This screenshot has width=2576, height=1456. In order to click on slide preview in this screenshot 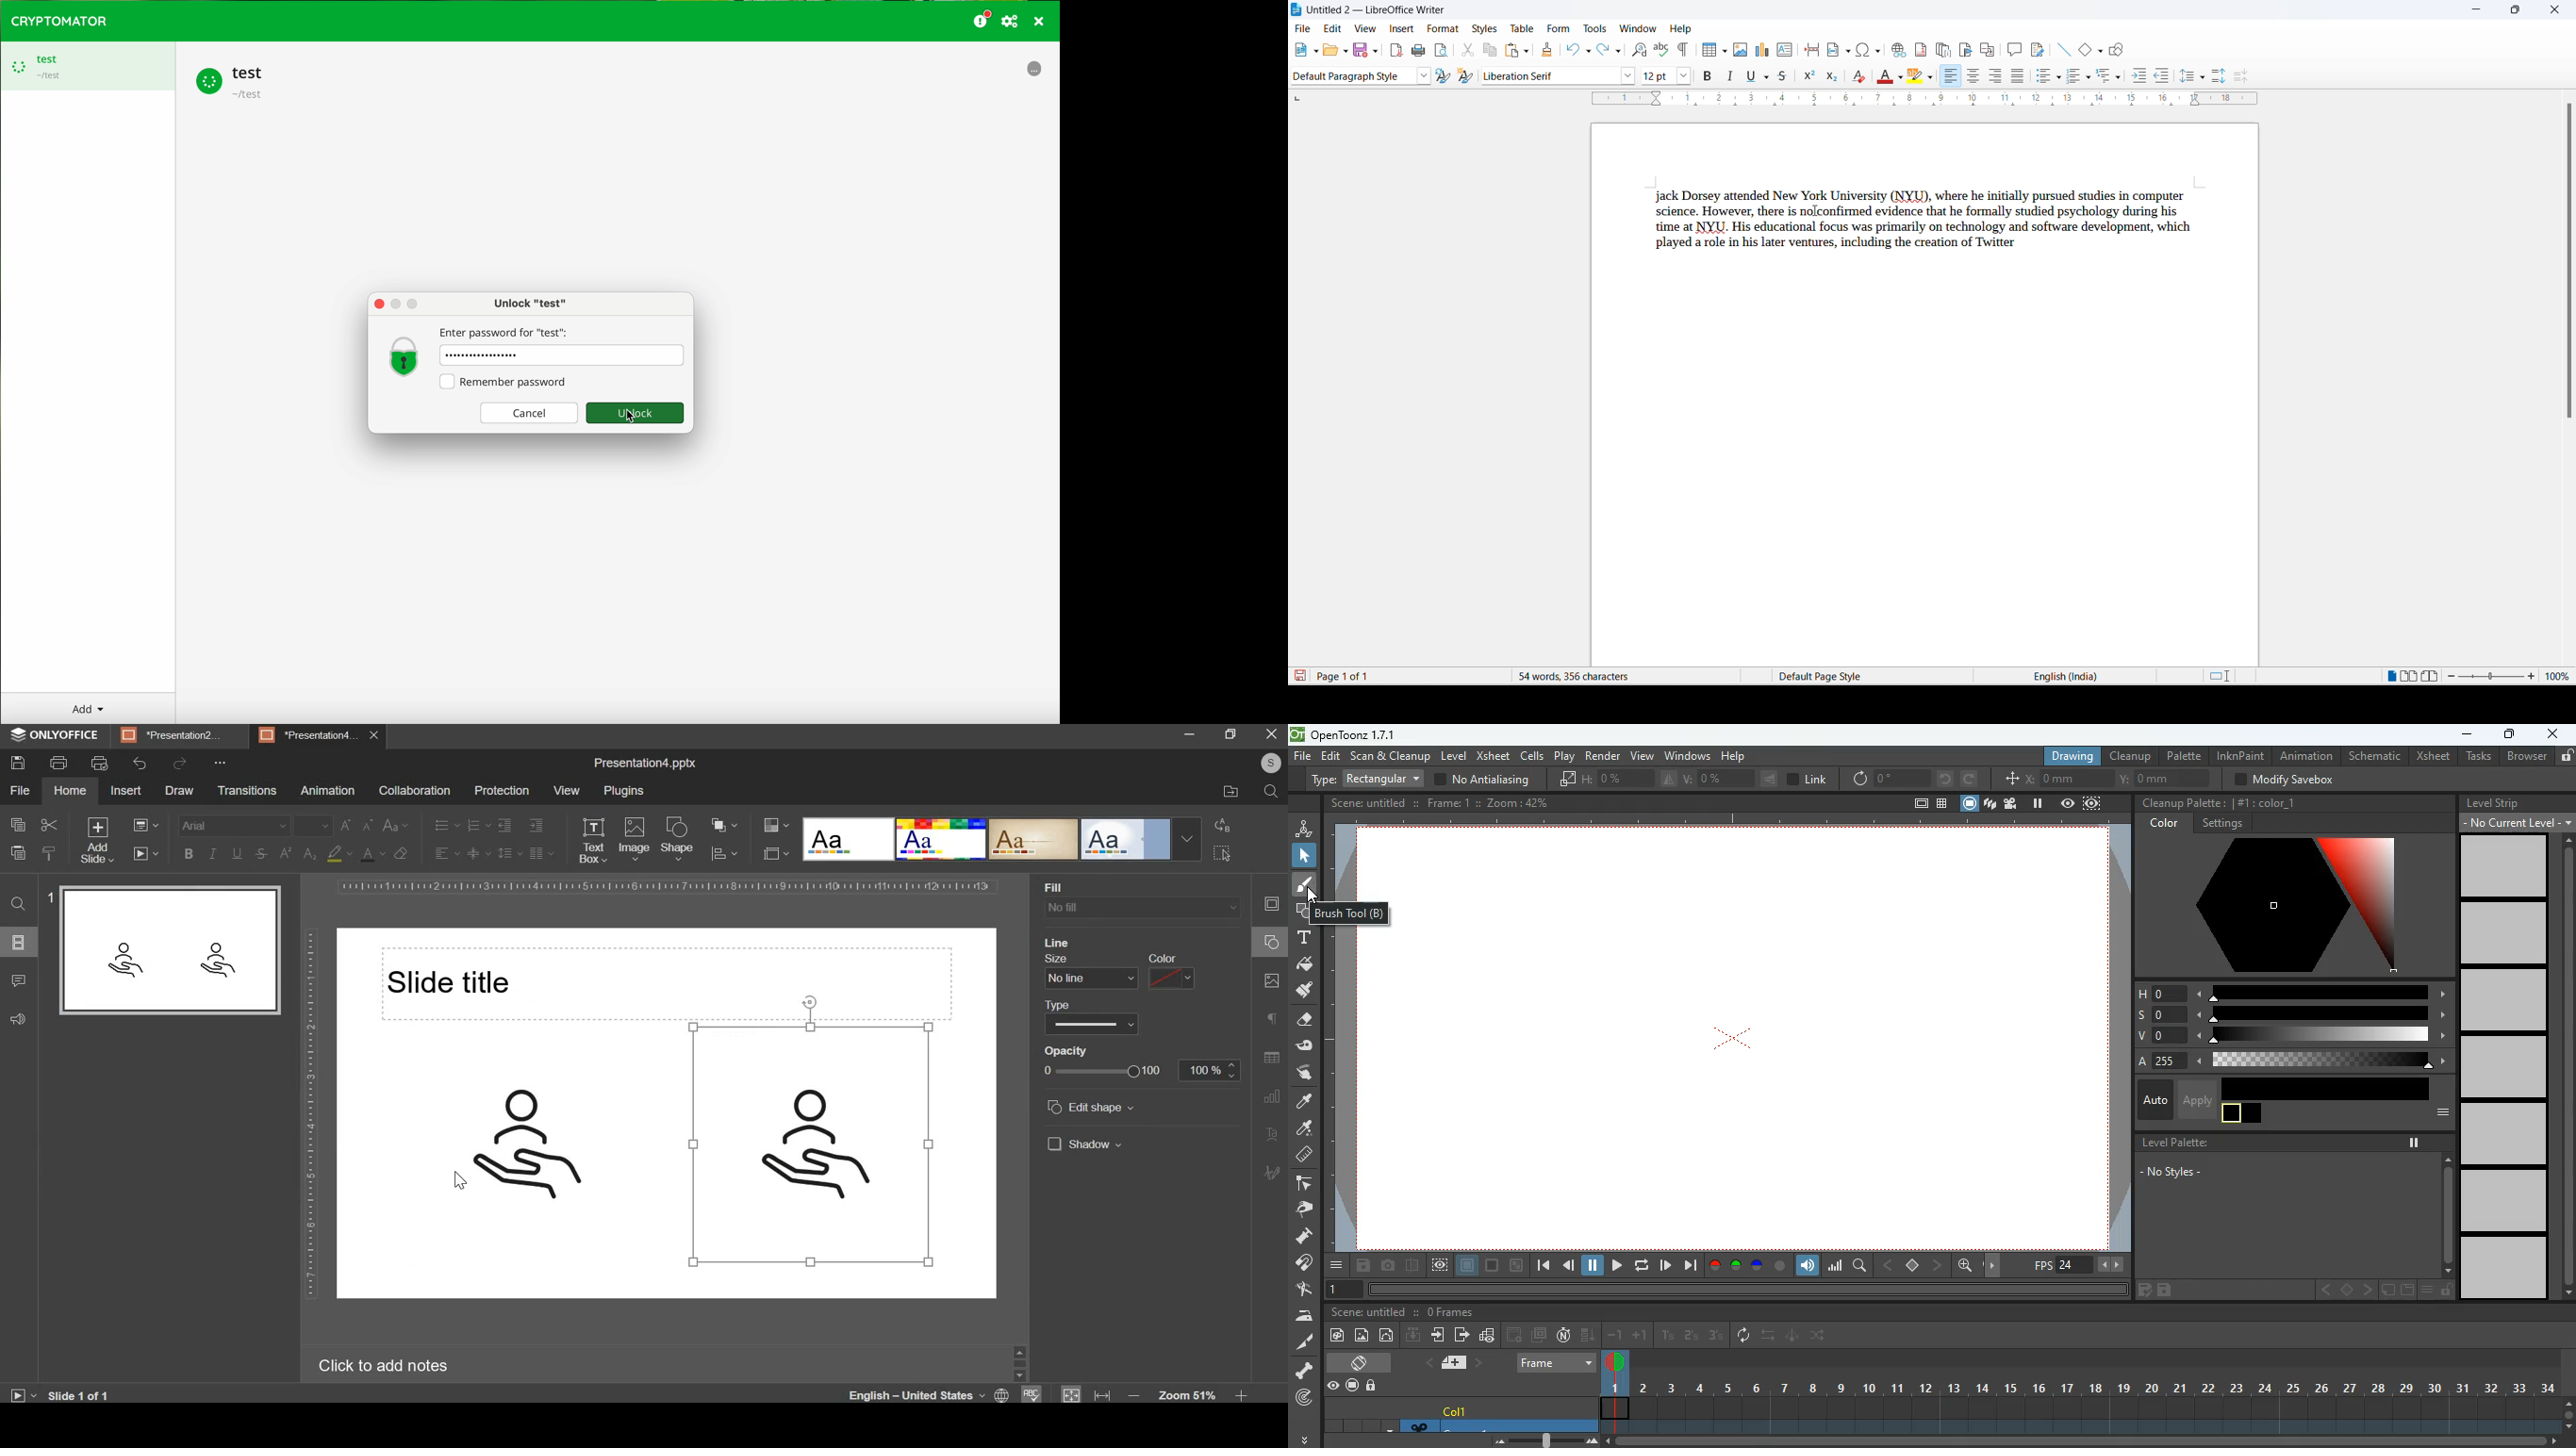, I will do `click(168, 950)`.